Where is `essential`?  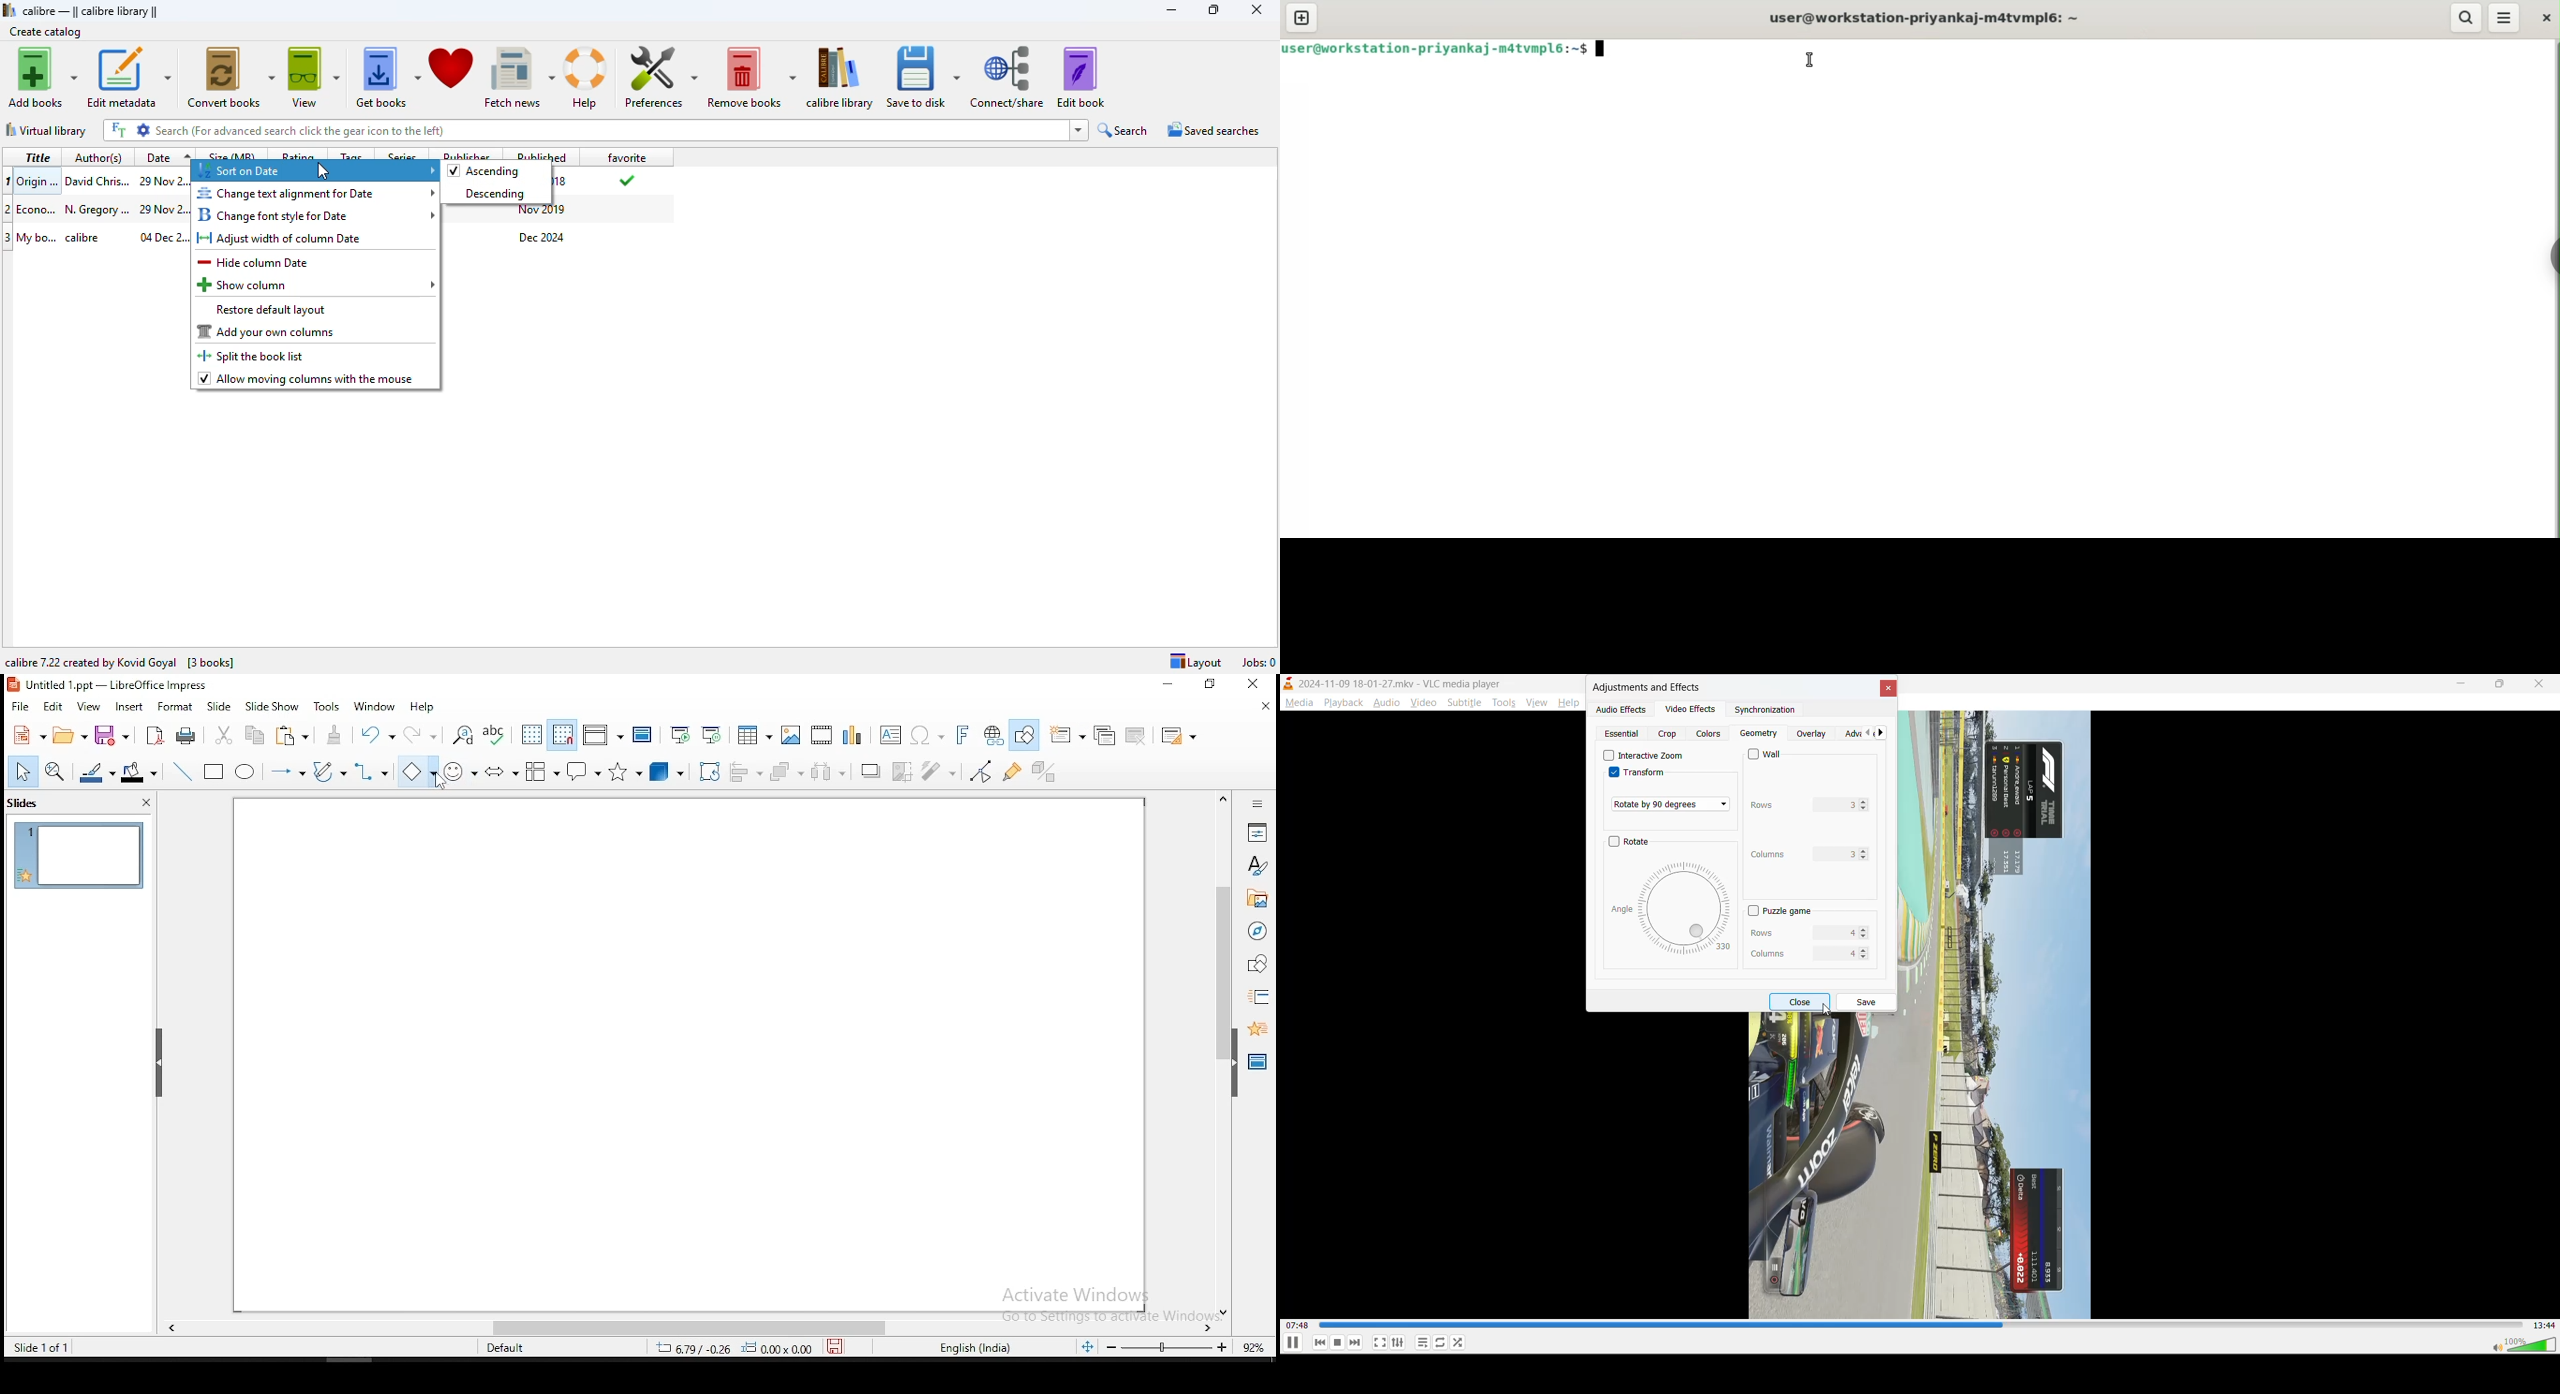
essential is located at coordinates (1621, 735).